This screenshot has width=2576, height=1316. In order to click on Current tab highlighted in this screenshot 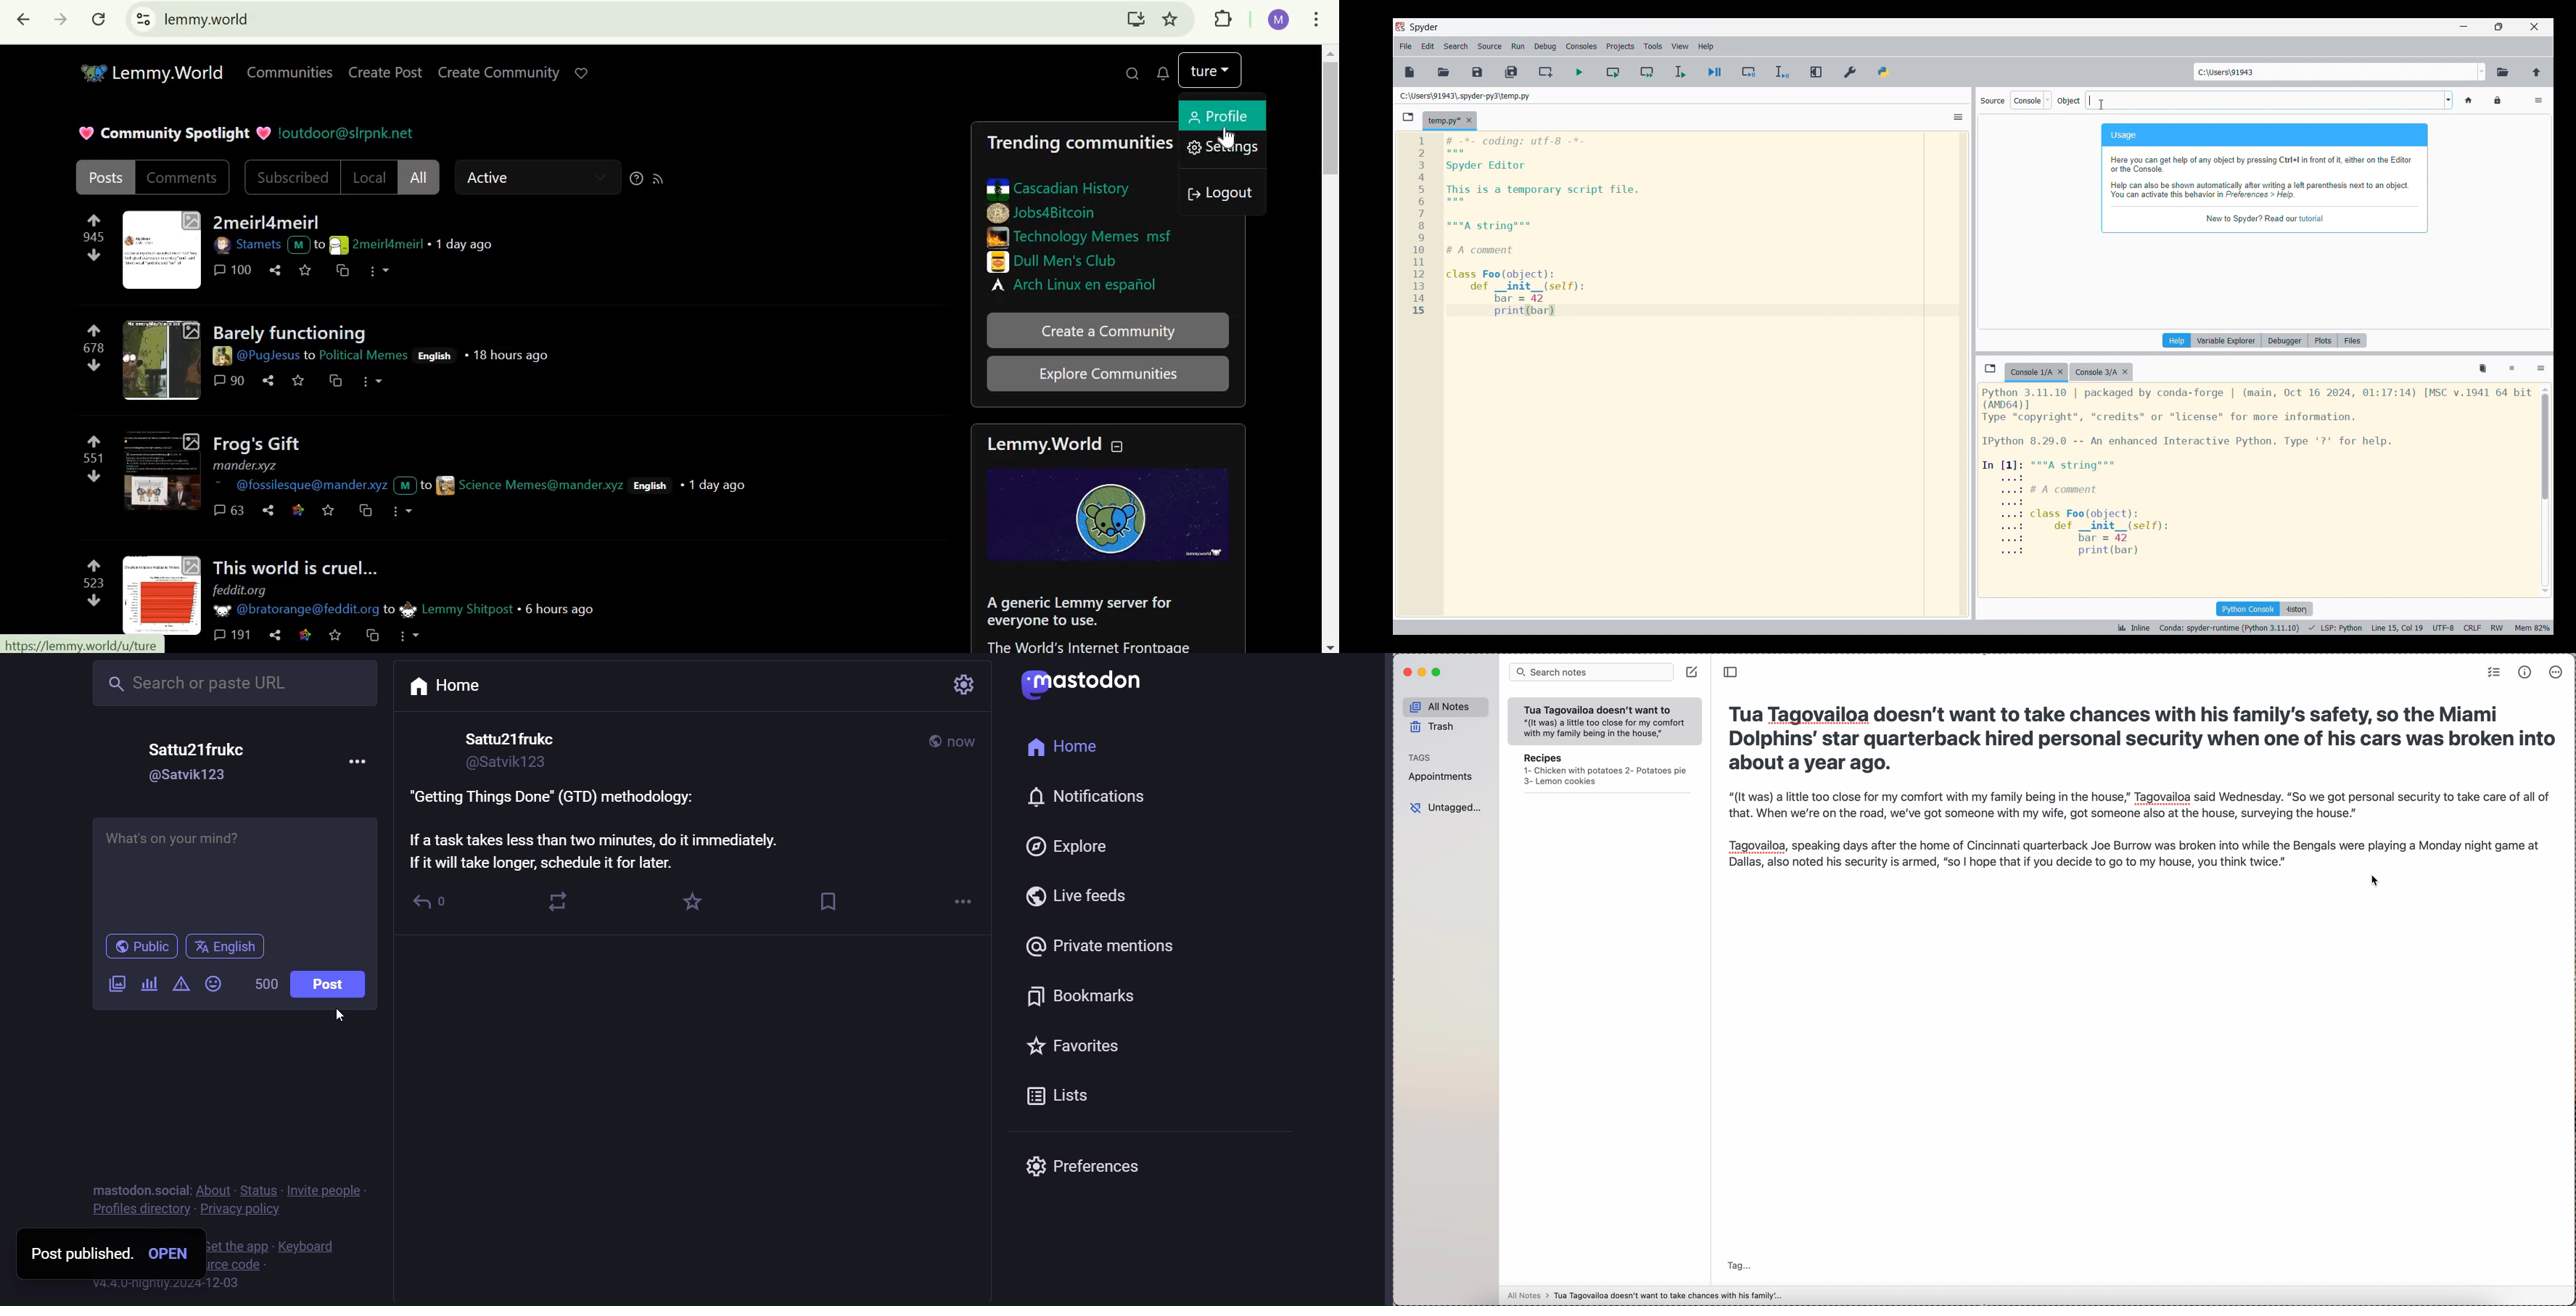, I will do `click(2029, 372)`.